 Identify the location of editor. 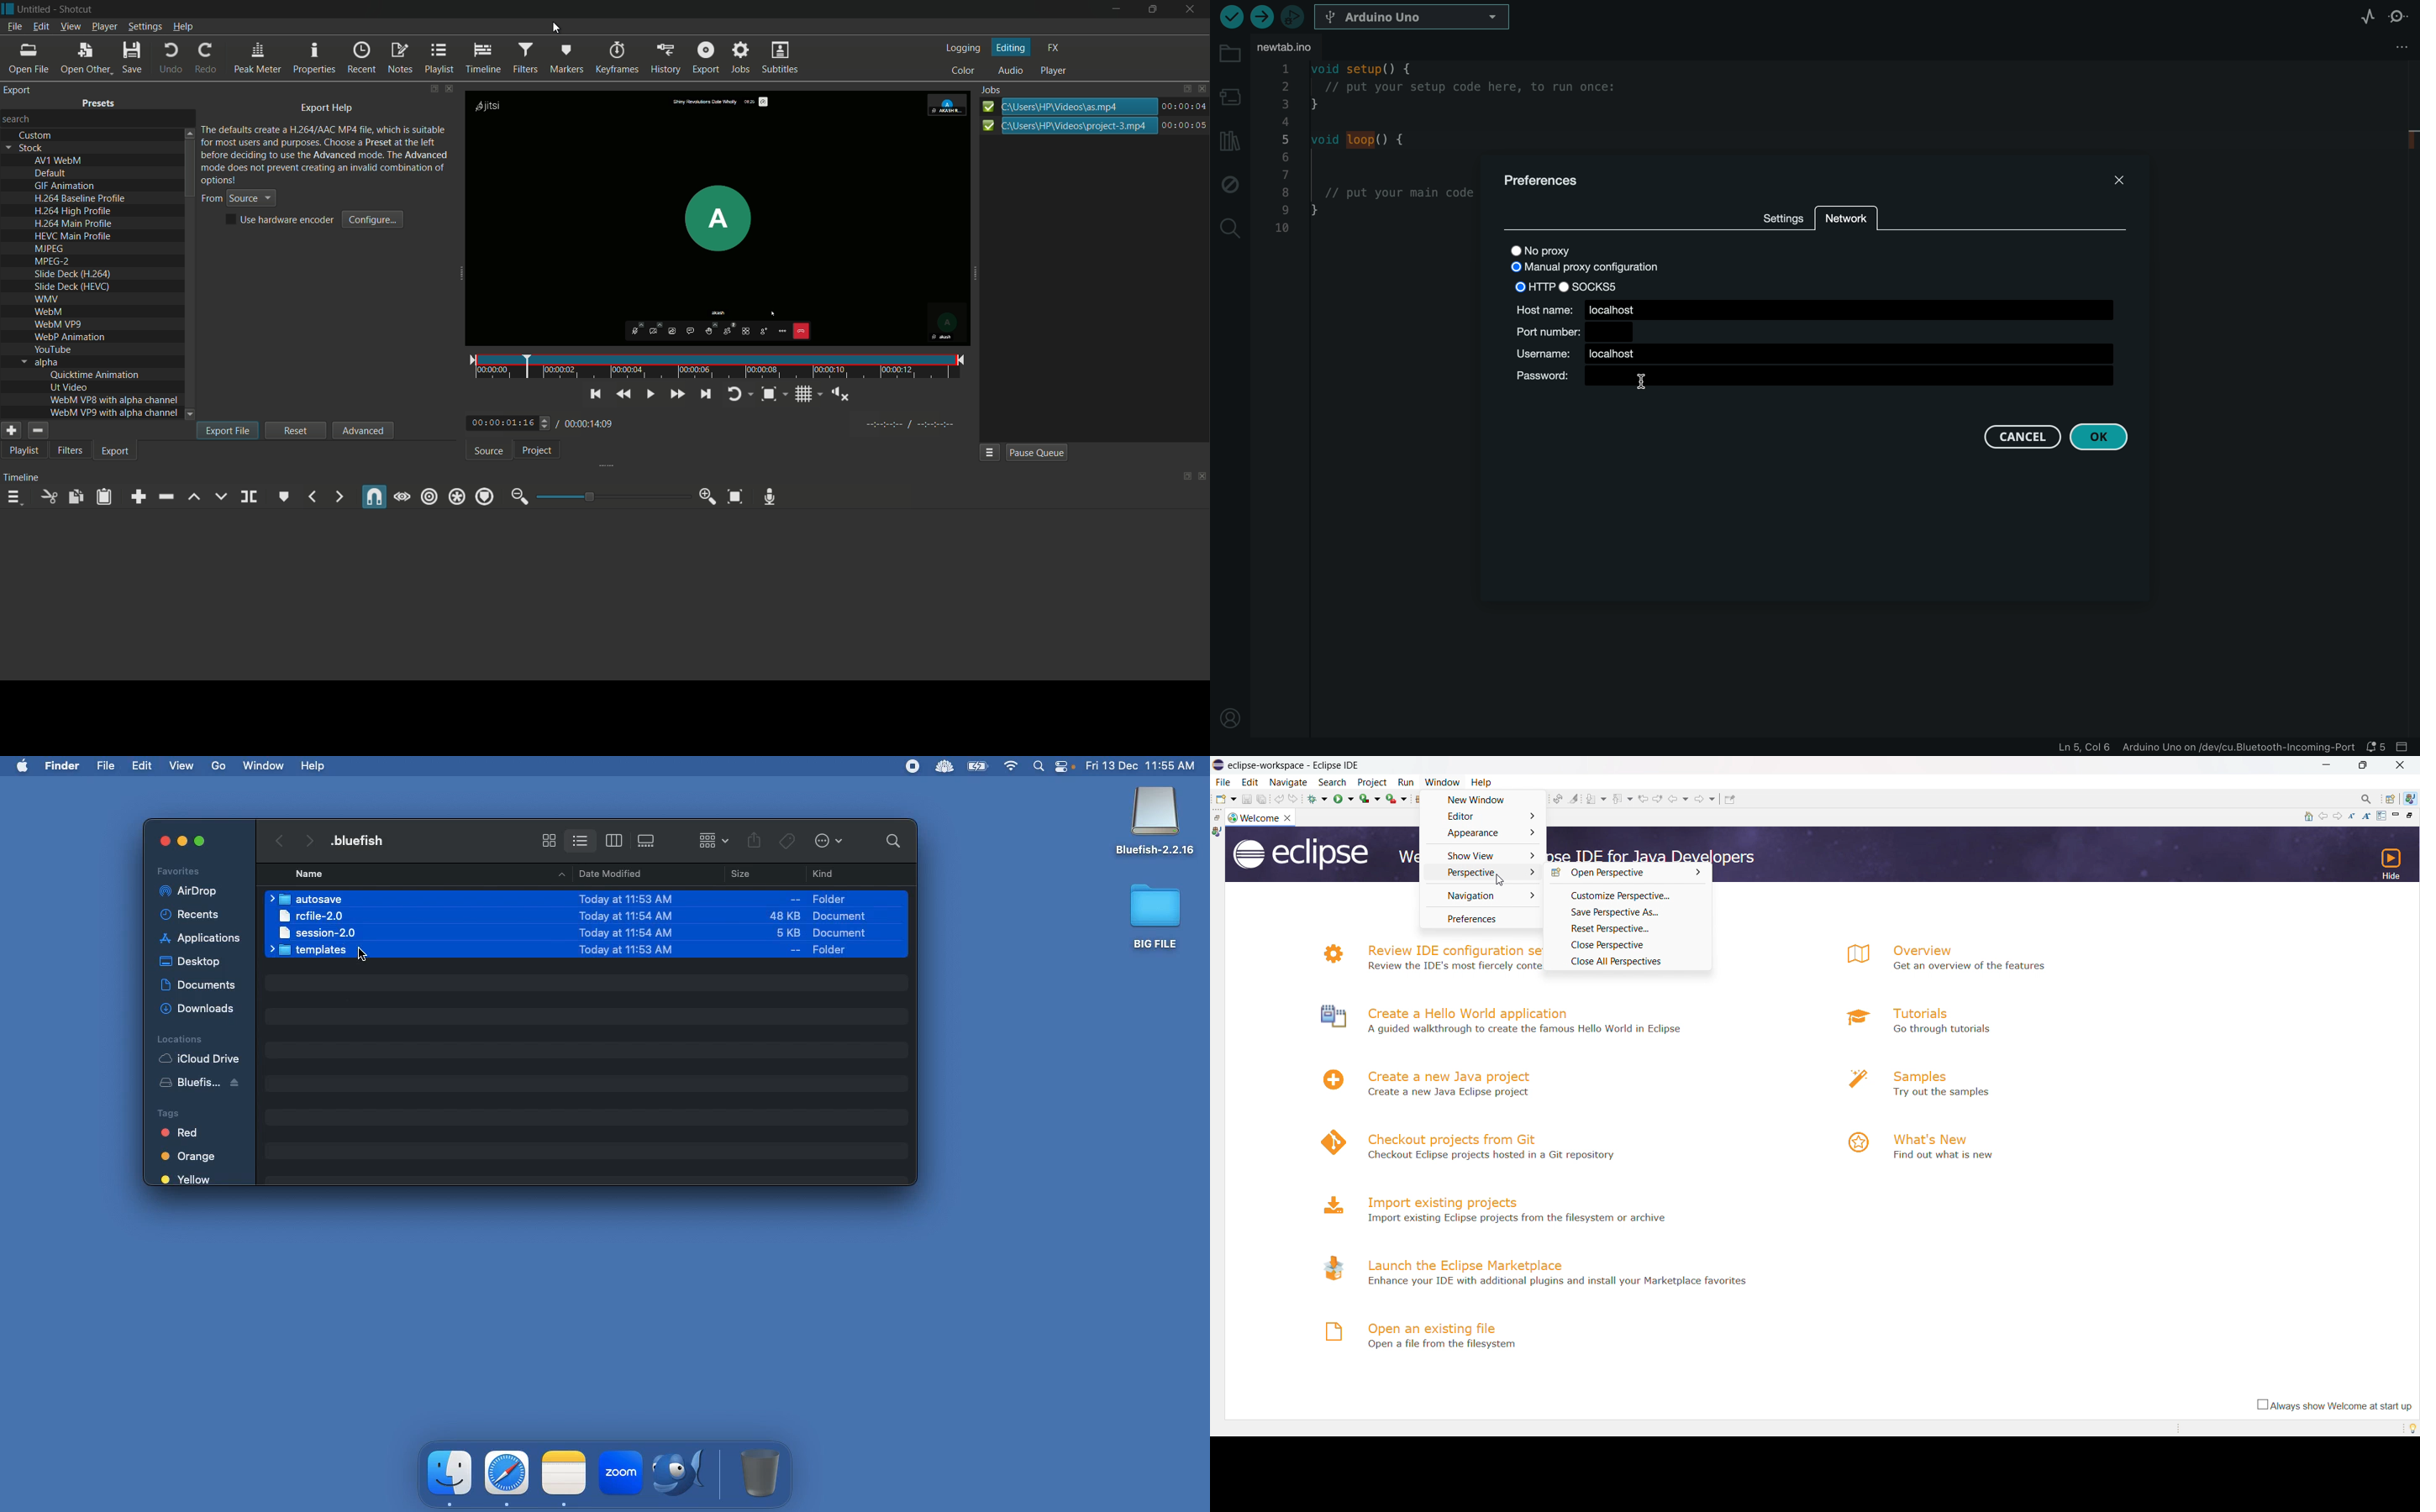
(1481, 816).